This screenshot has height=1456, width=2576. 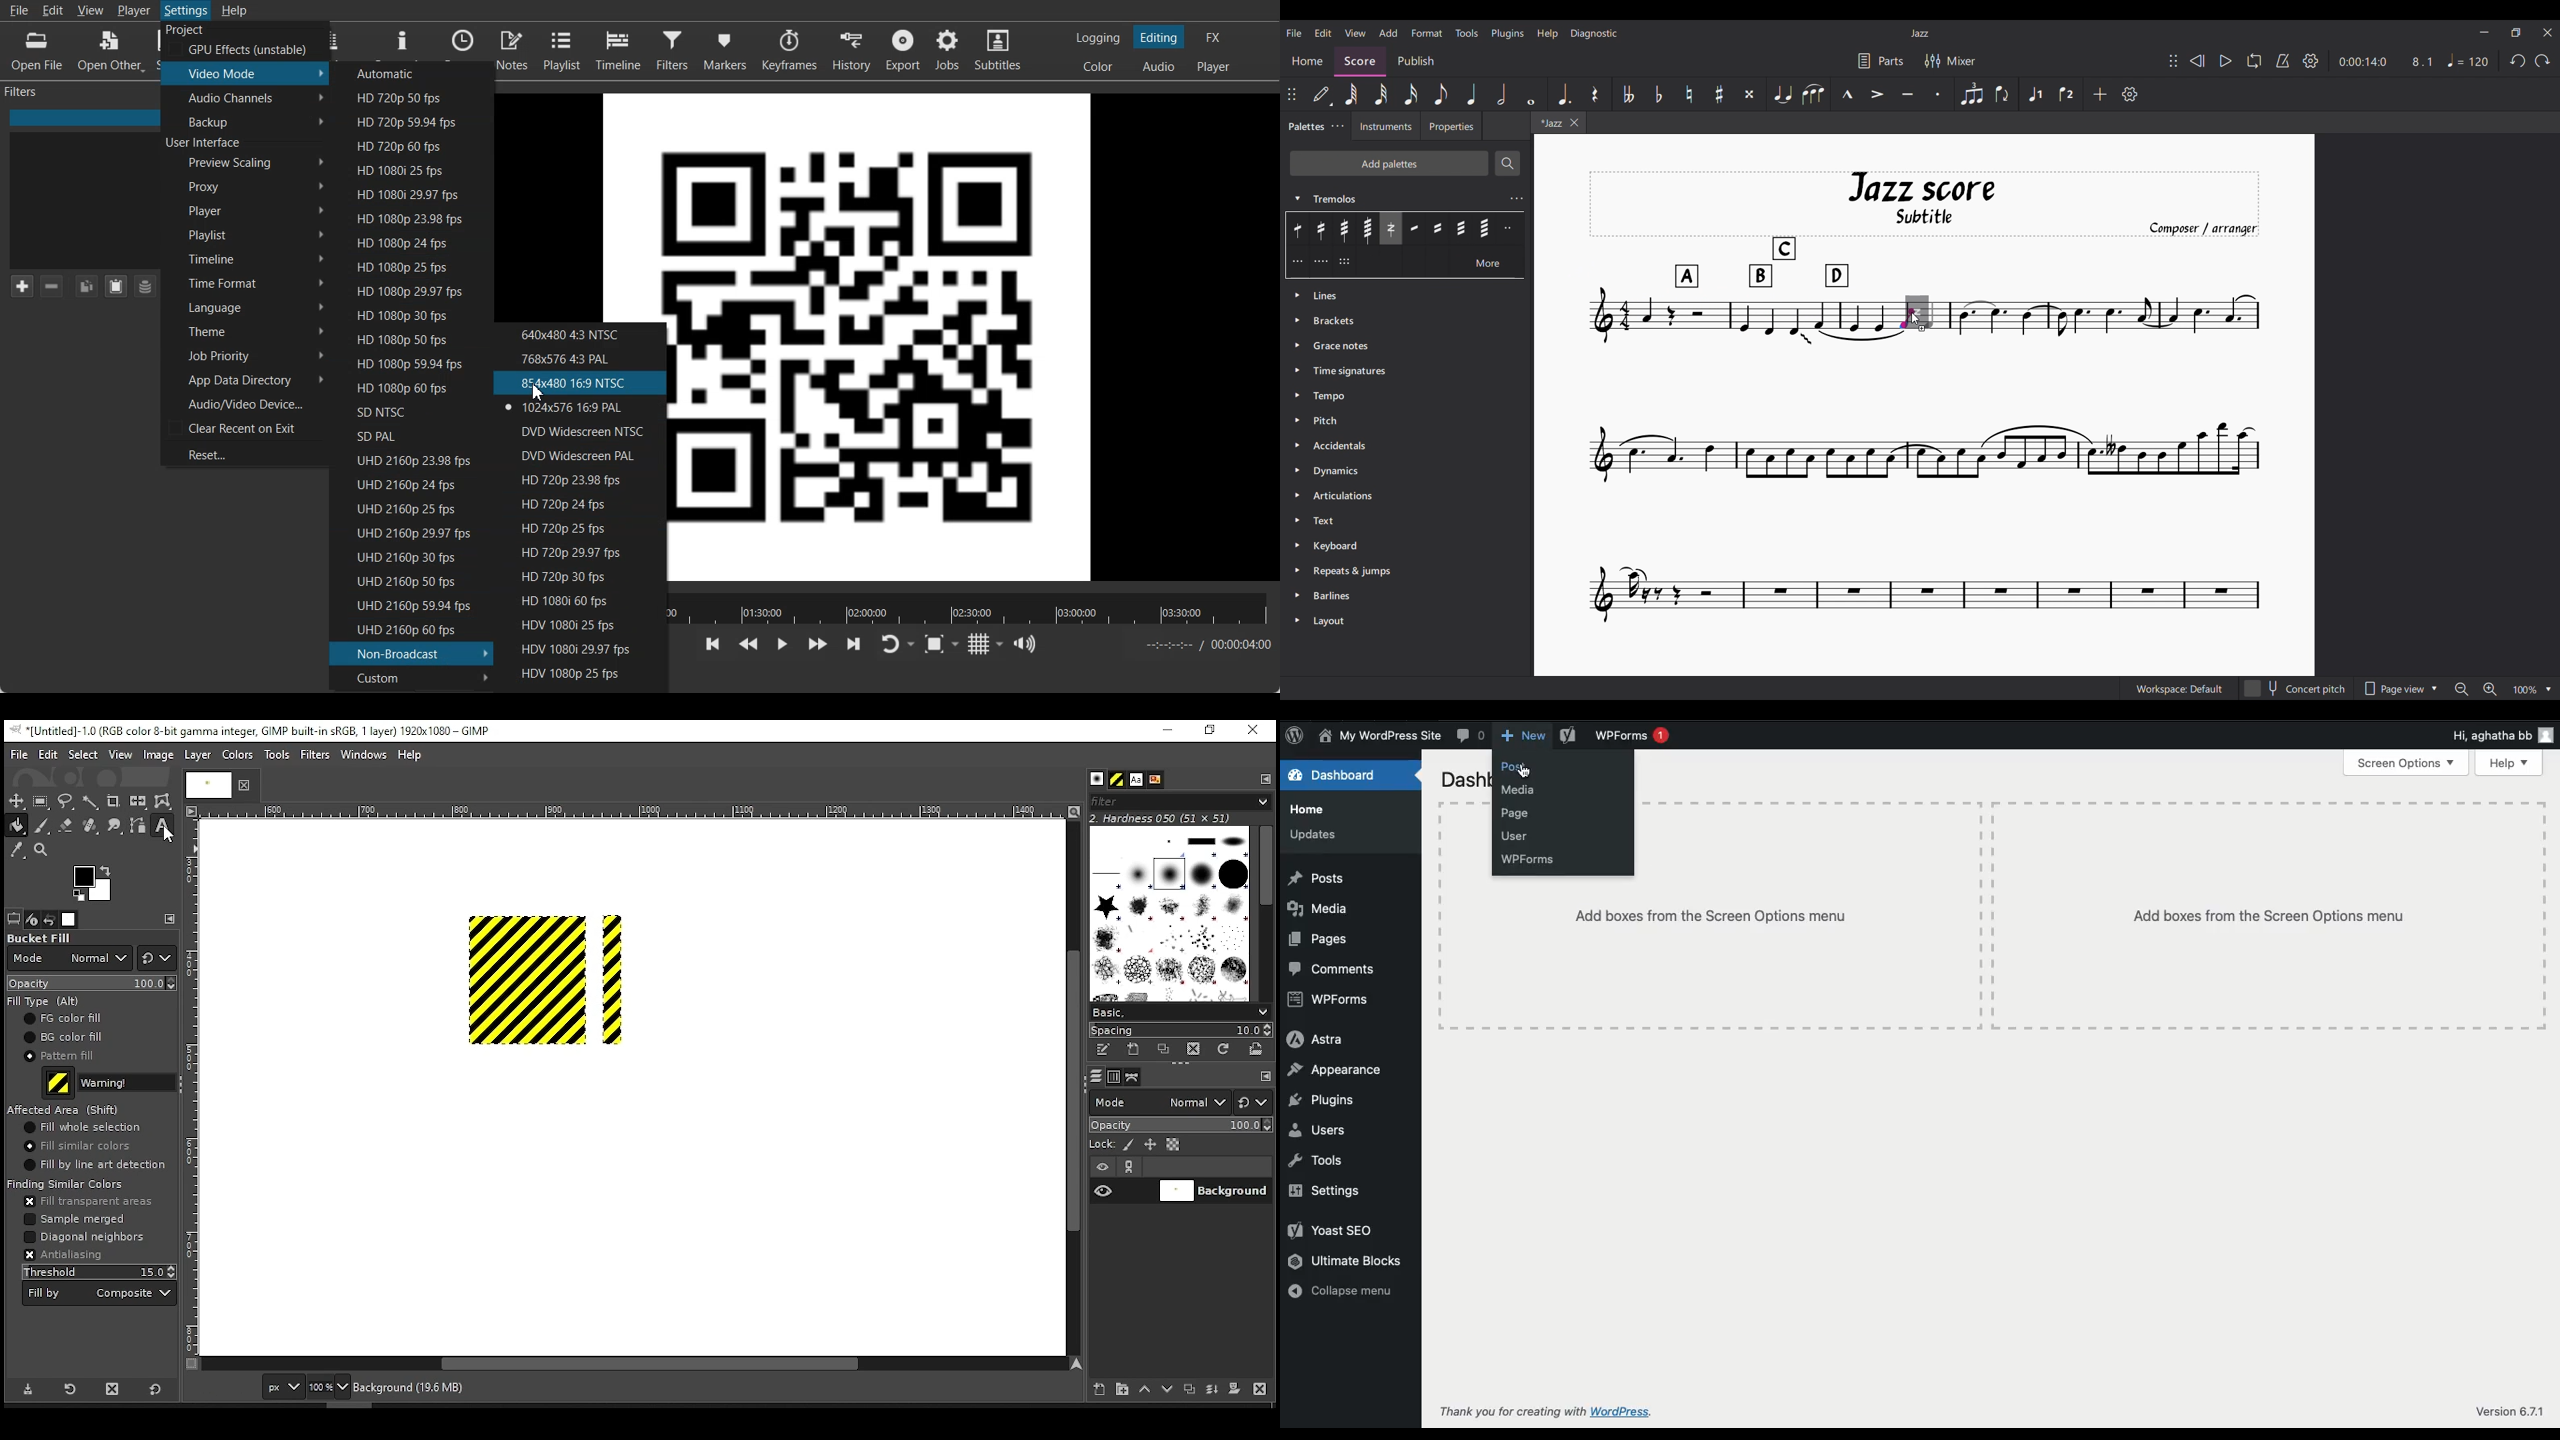 What do you see at coordinates (243, 453) in the screenshot?
I see `Reset` at bounding box center [243, 453].